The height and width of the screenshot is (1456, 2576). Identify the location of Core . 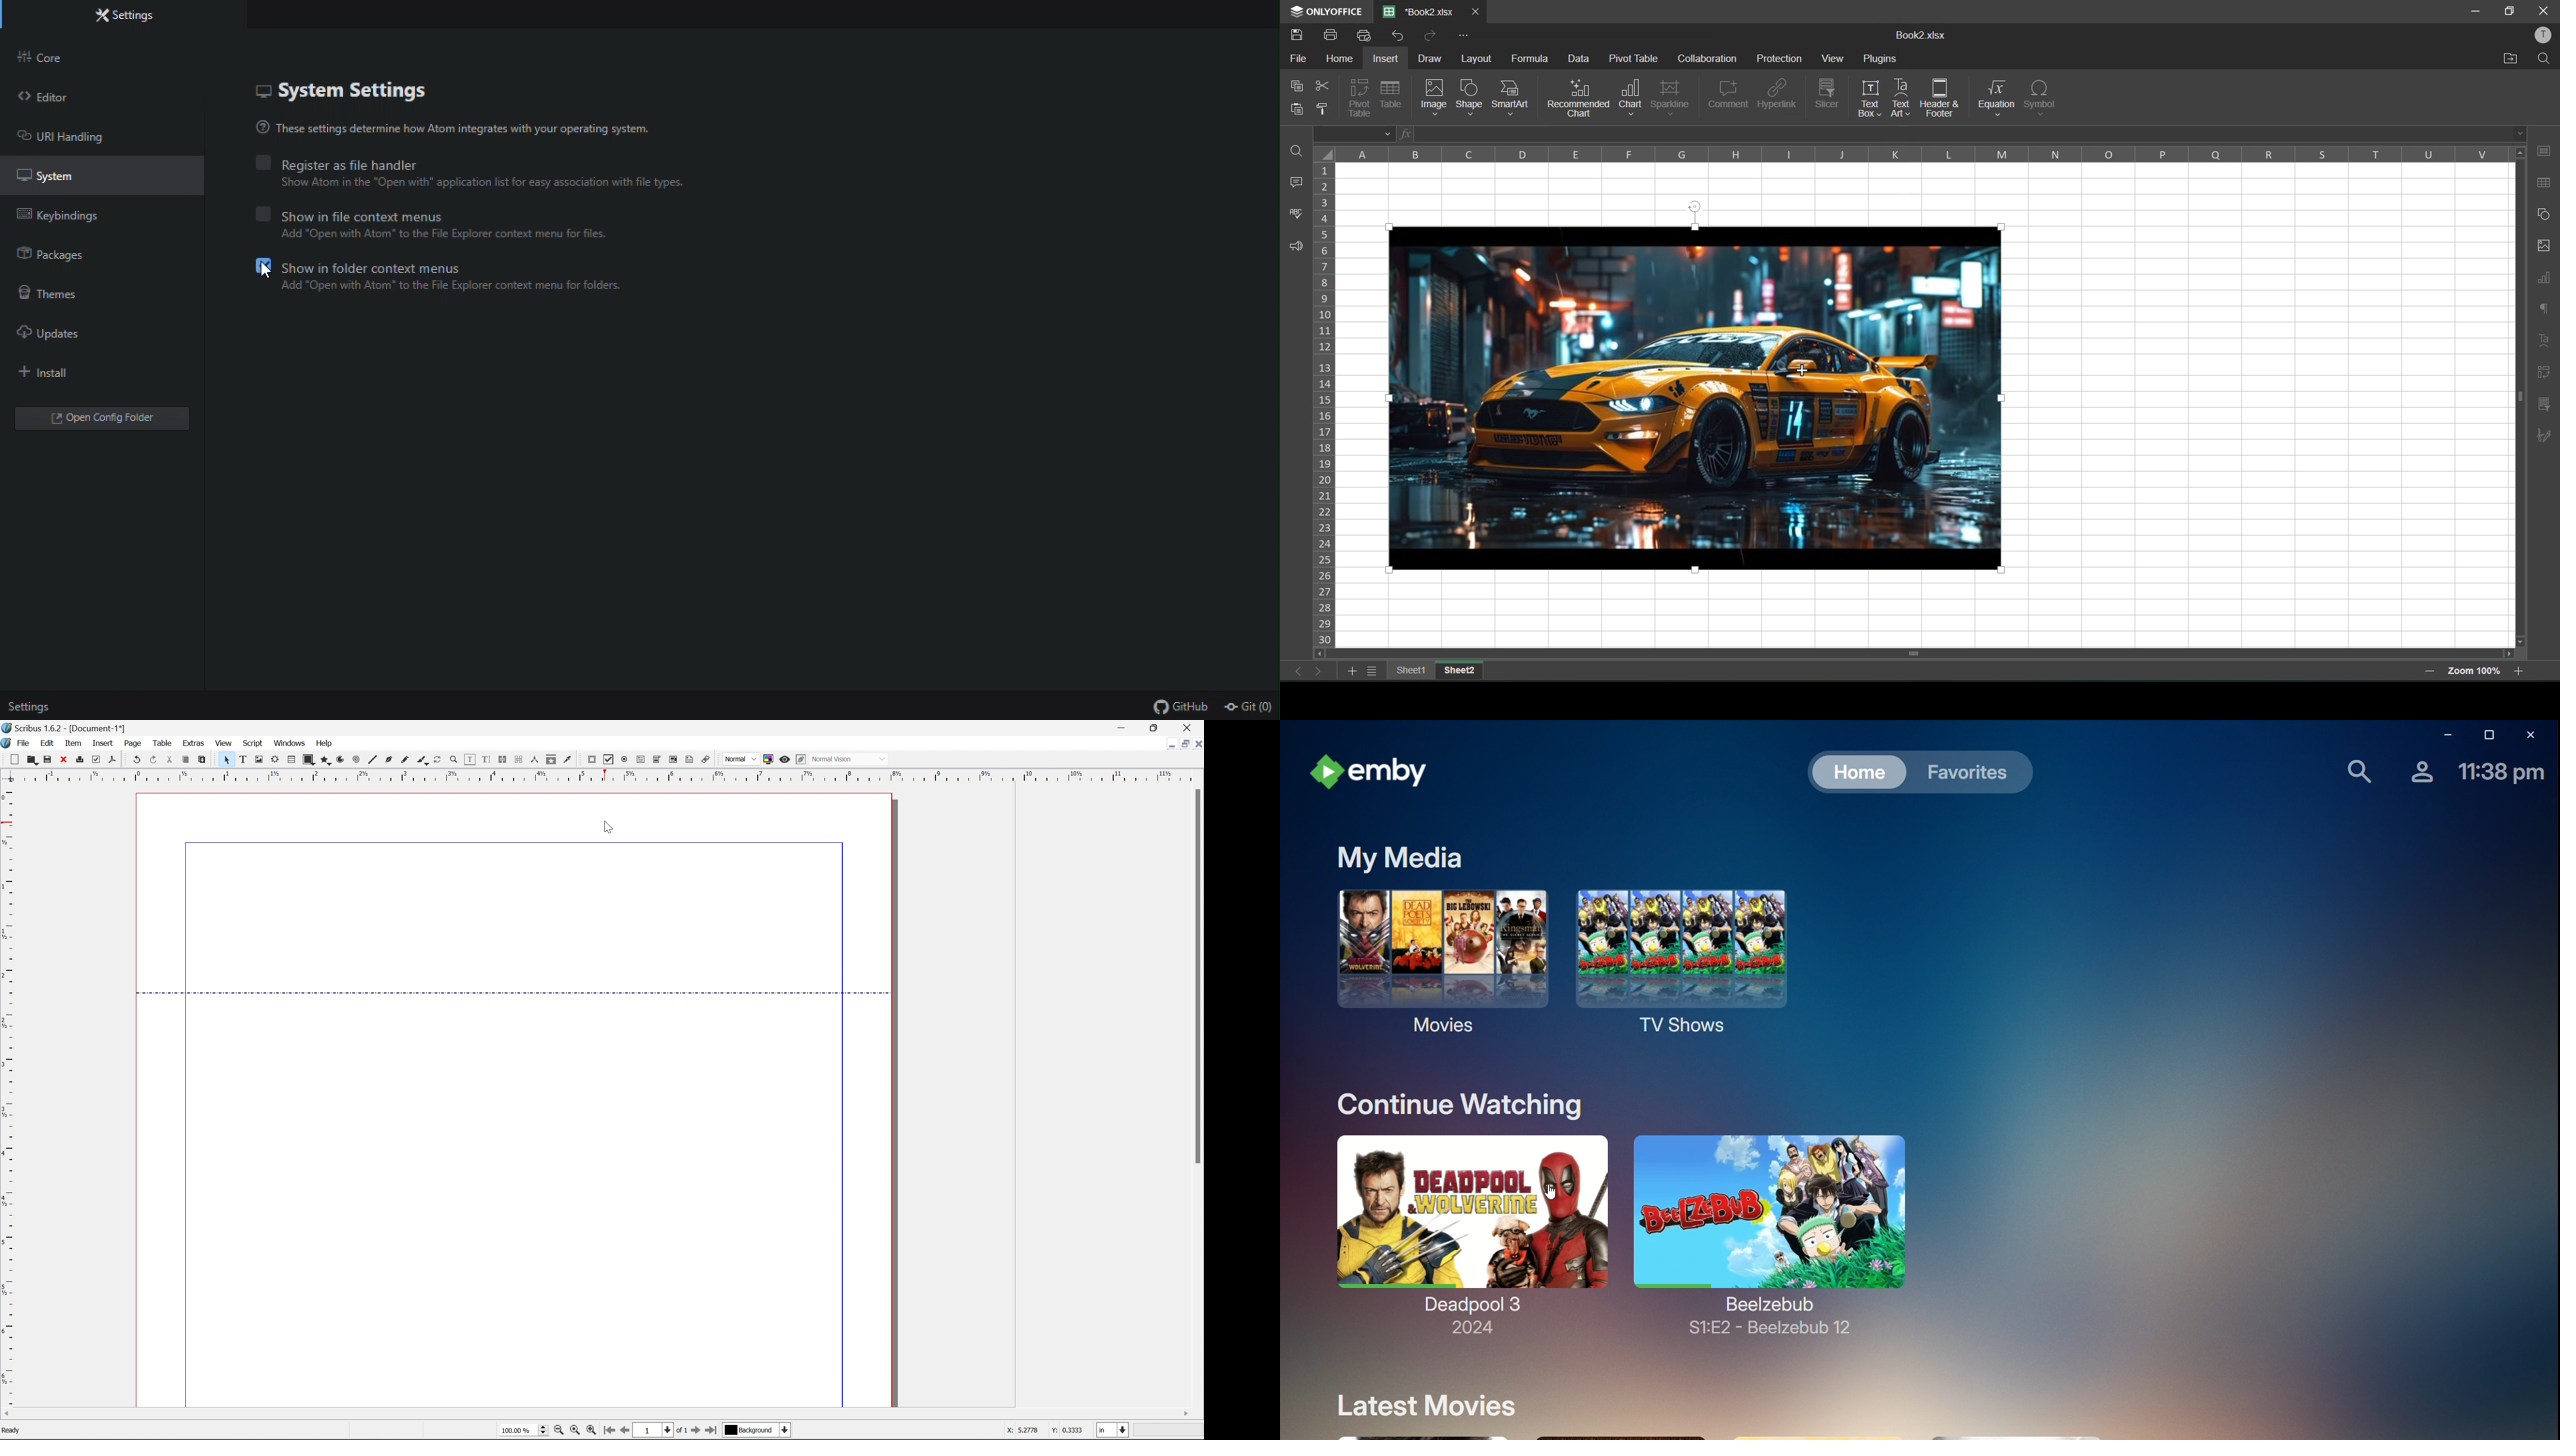
(114, 53).